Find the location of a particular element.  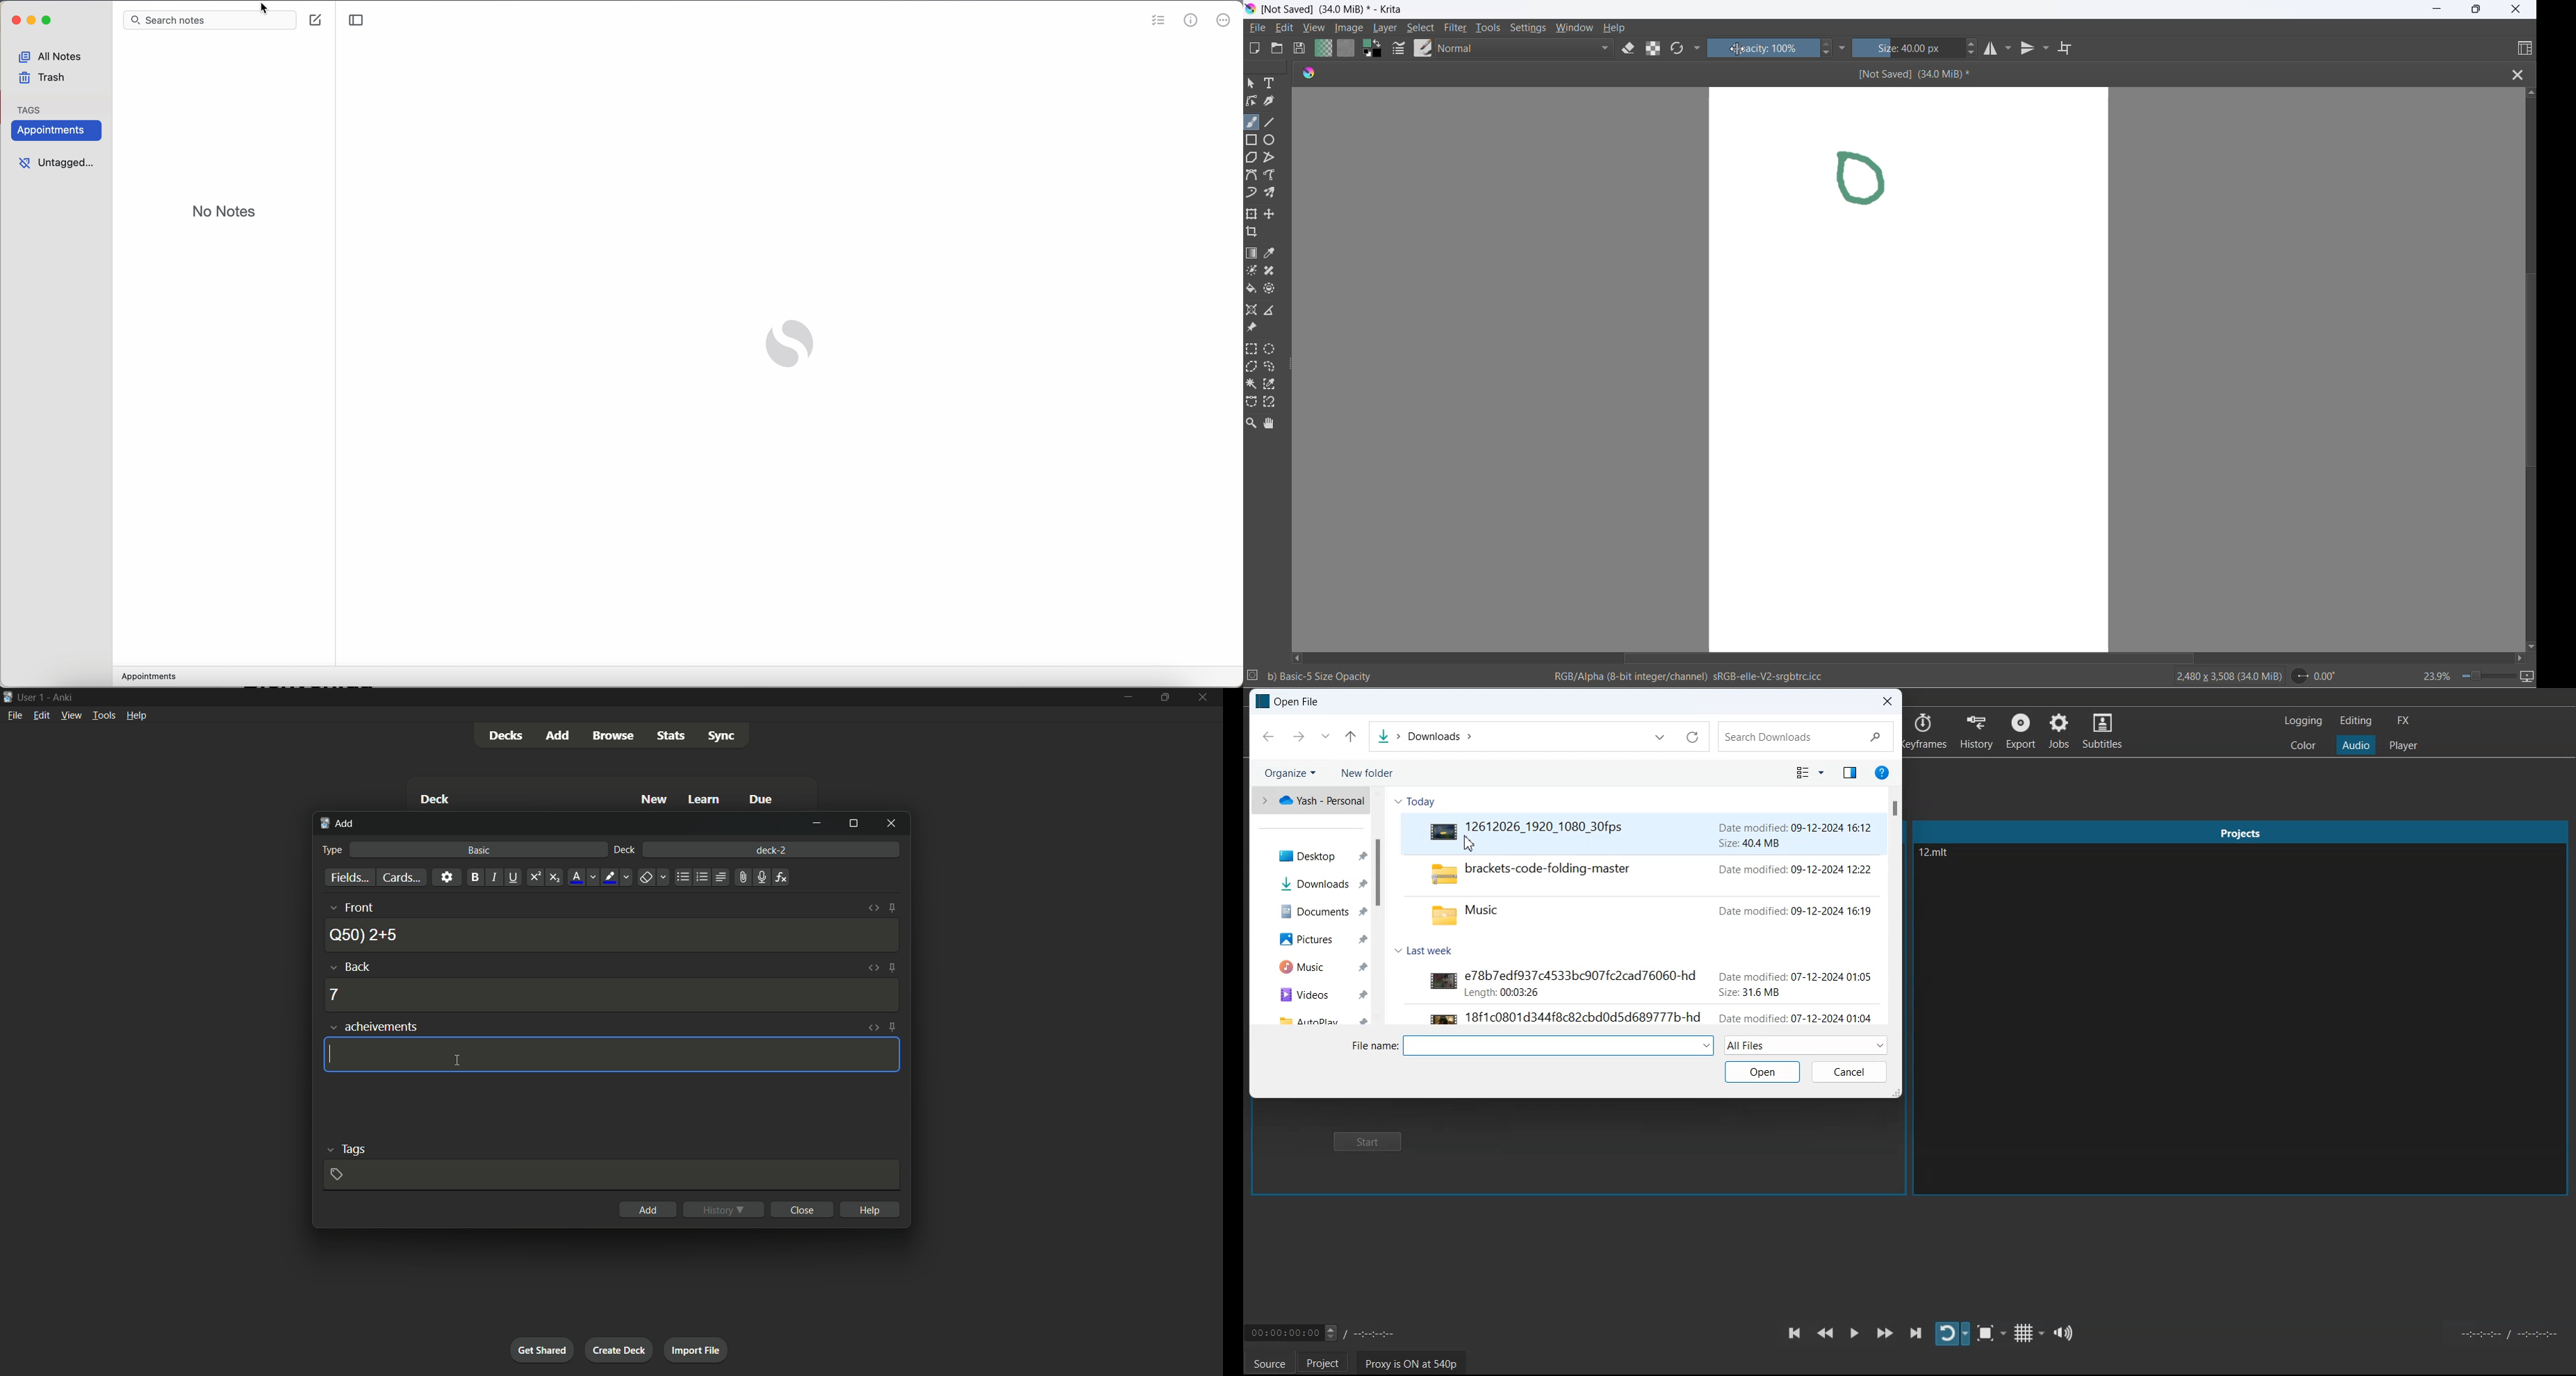

Files is located at coordinates (1313, 1018).